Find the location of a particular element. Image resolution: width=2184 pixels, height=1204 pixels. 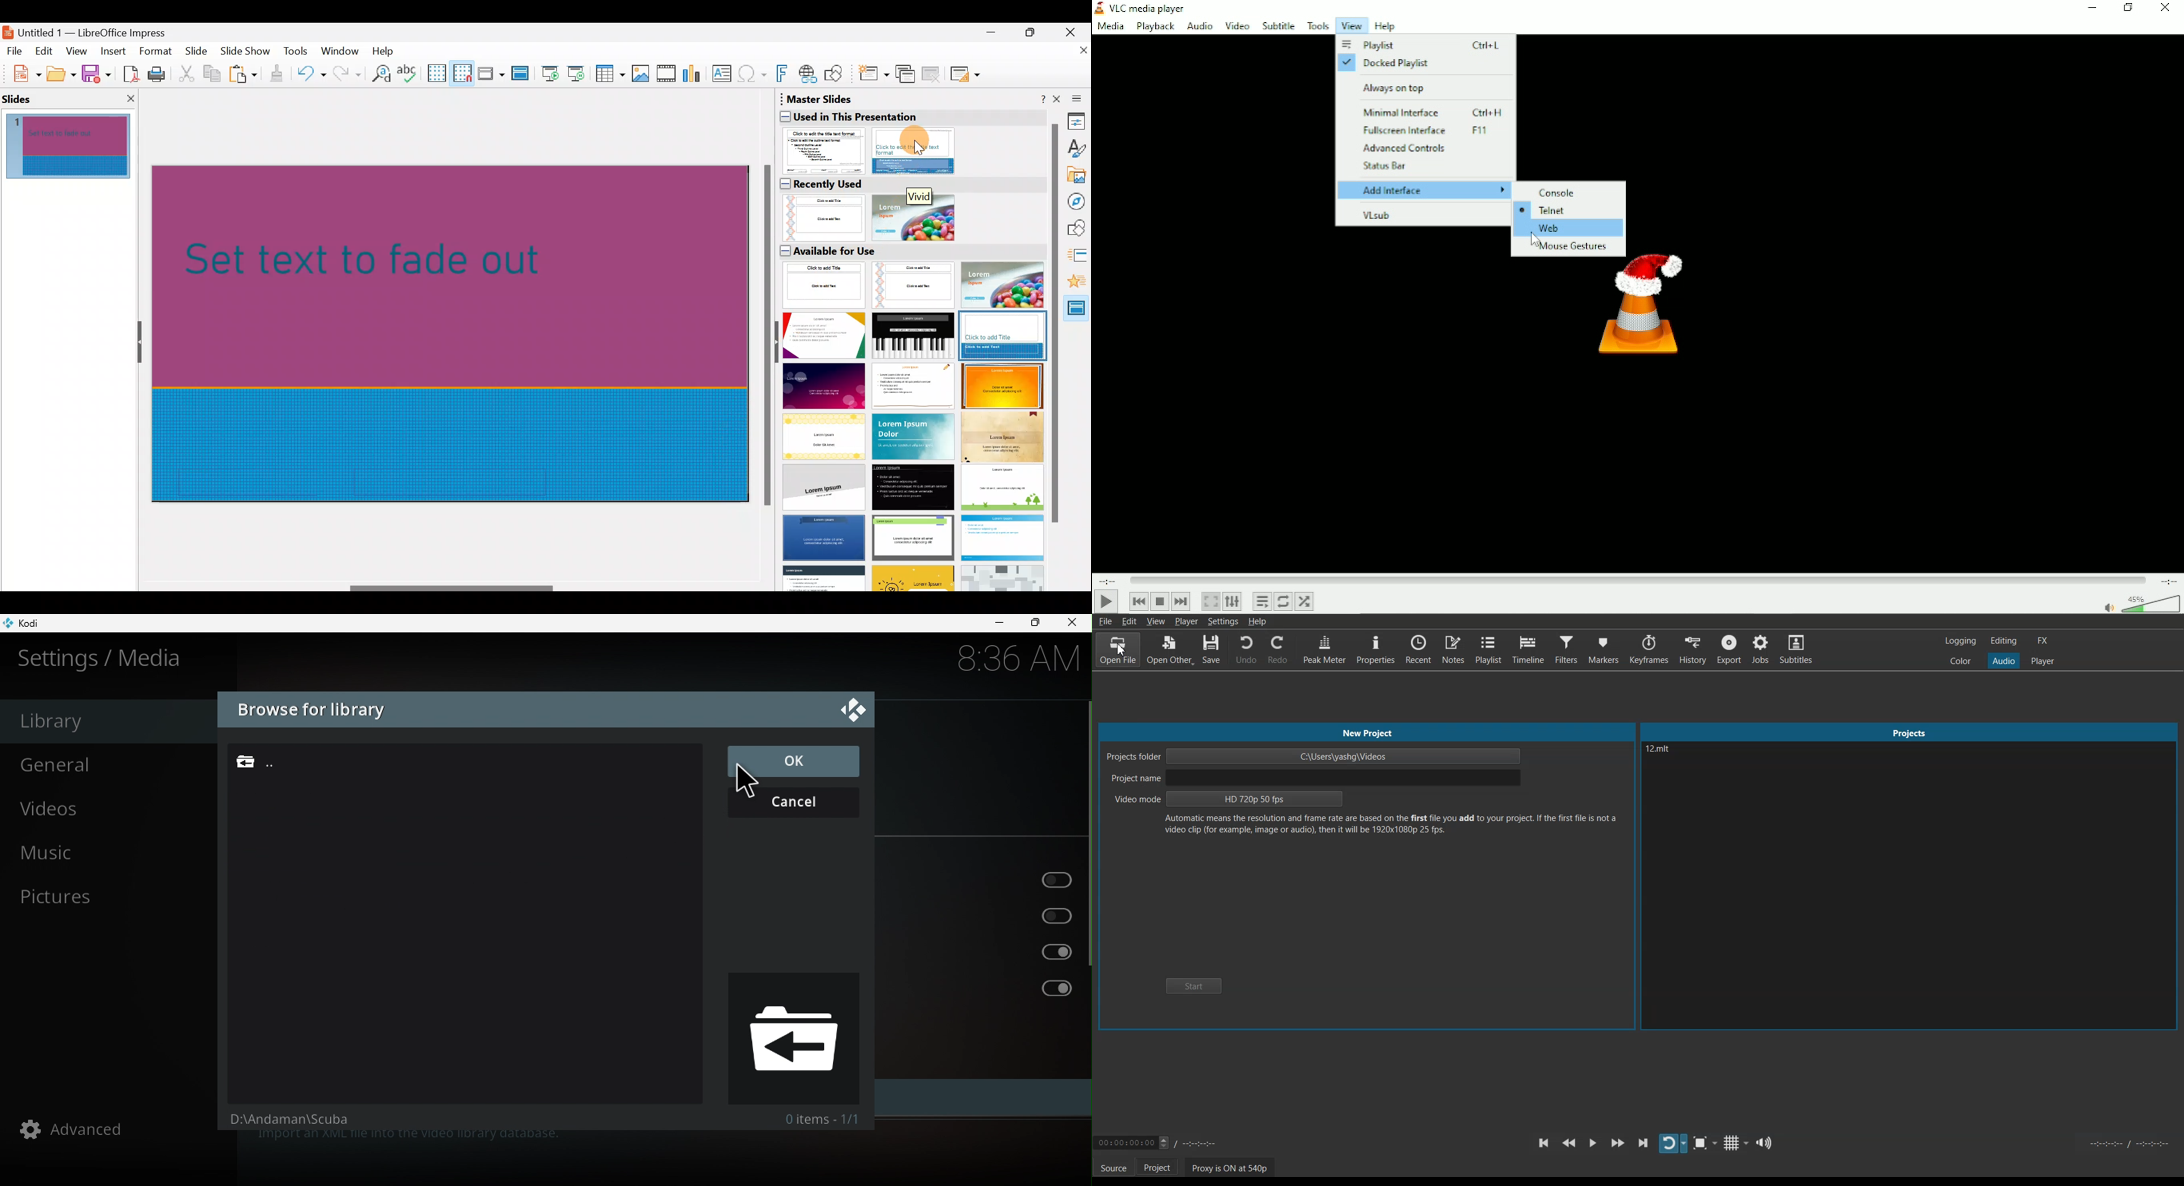

Peak Meter is located at coordinates (1323, 649).